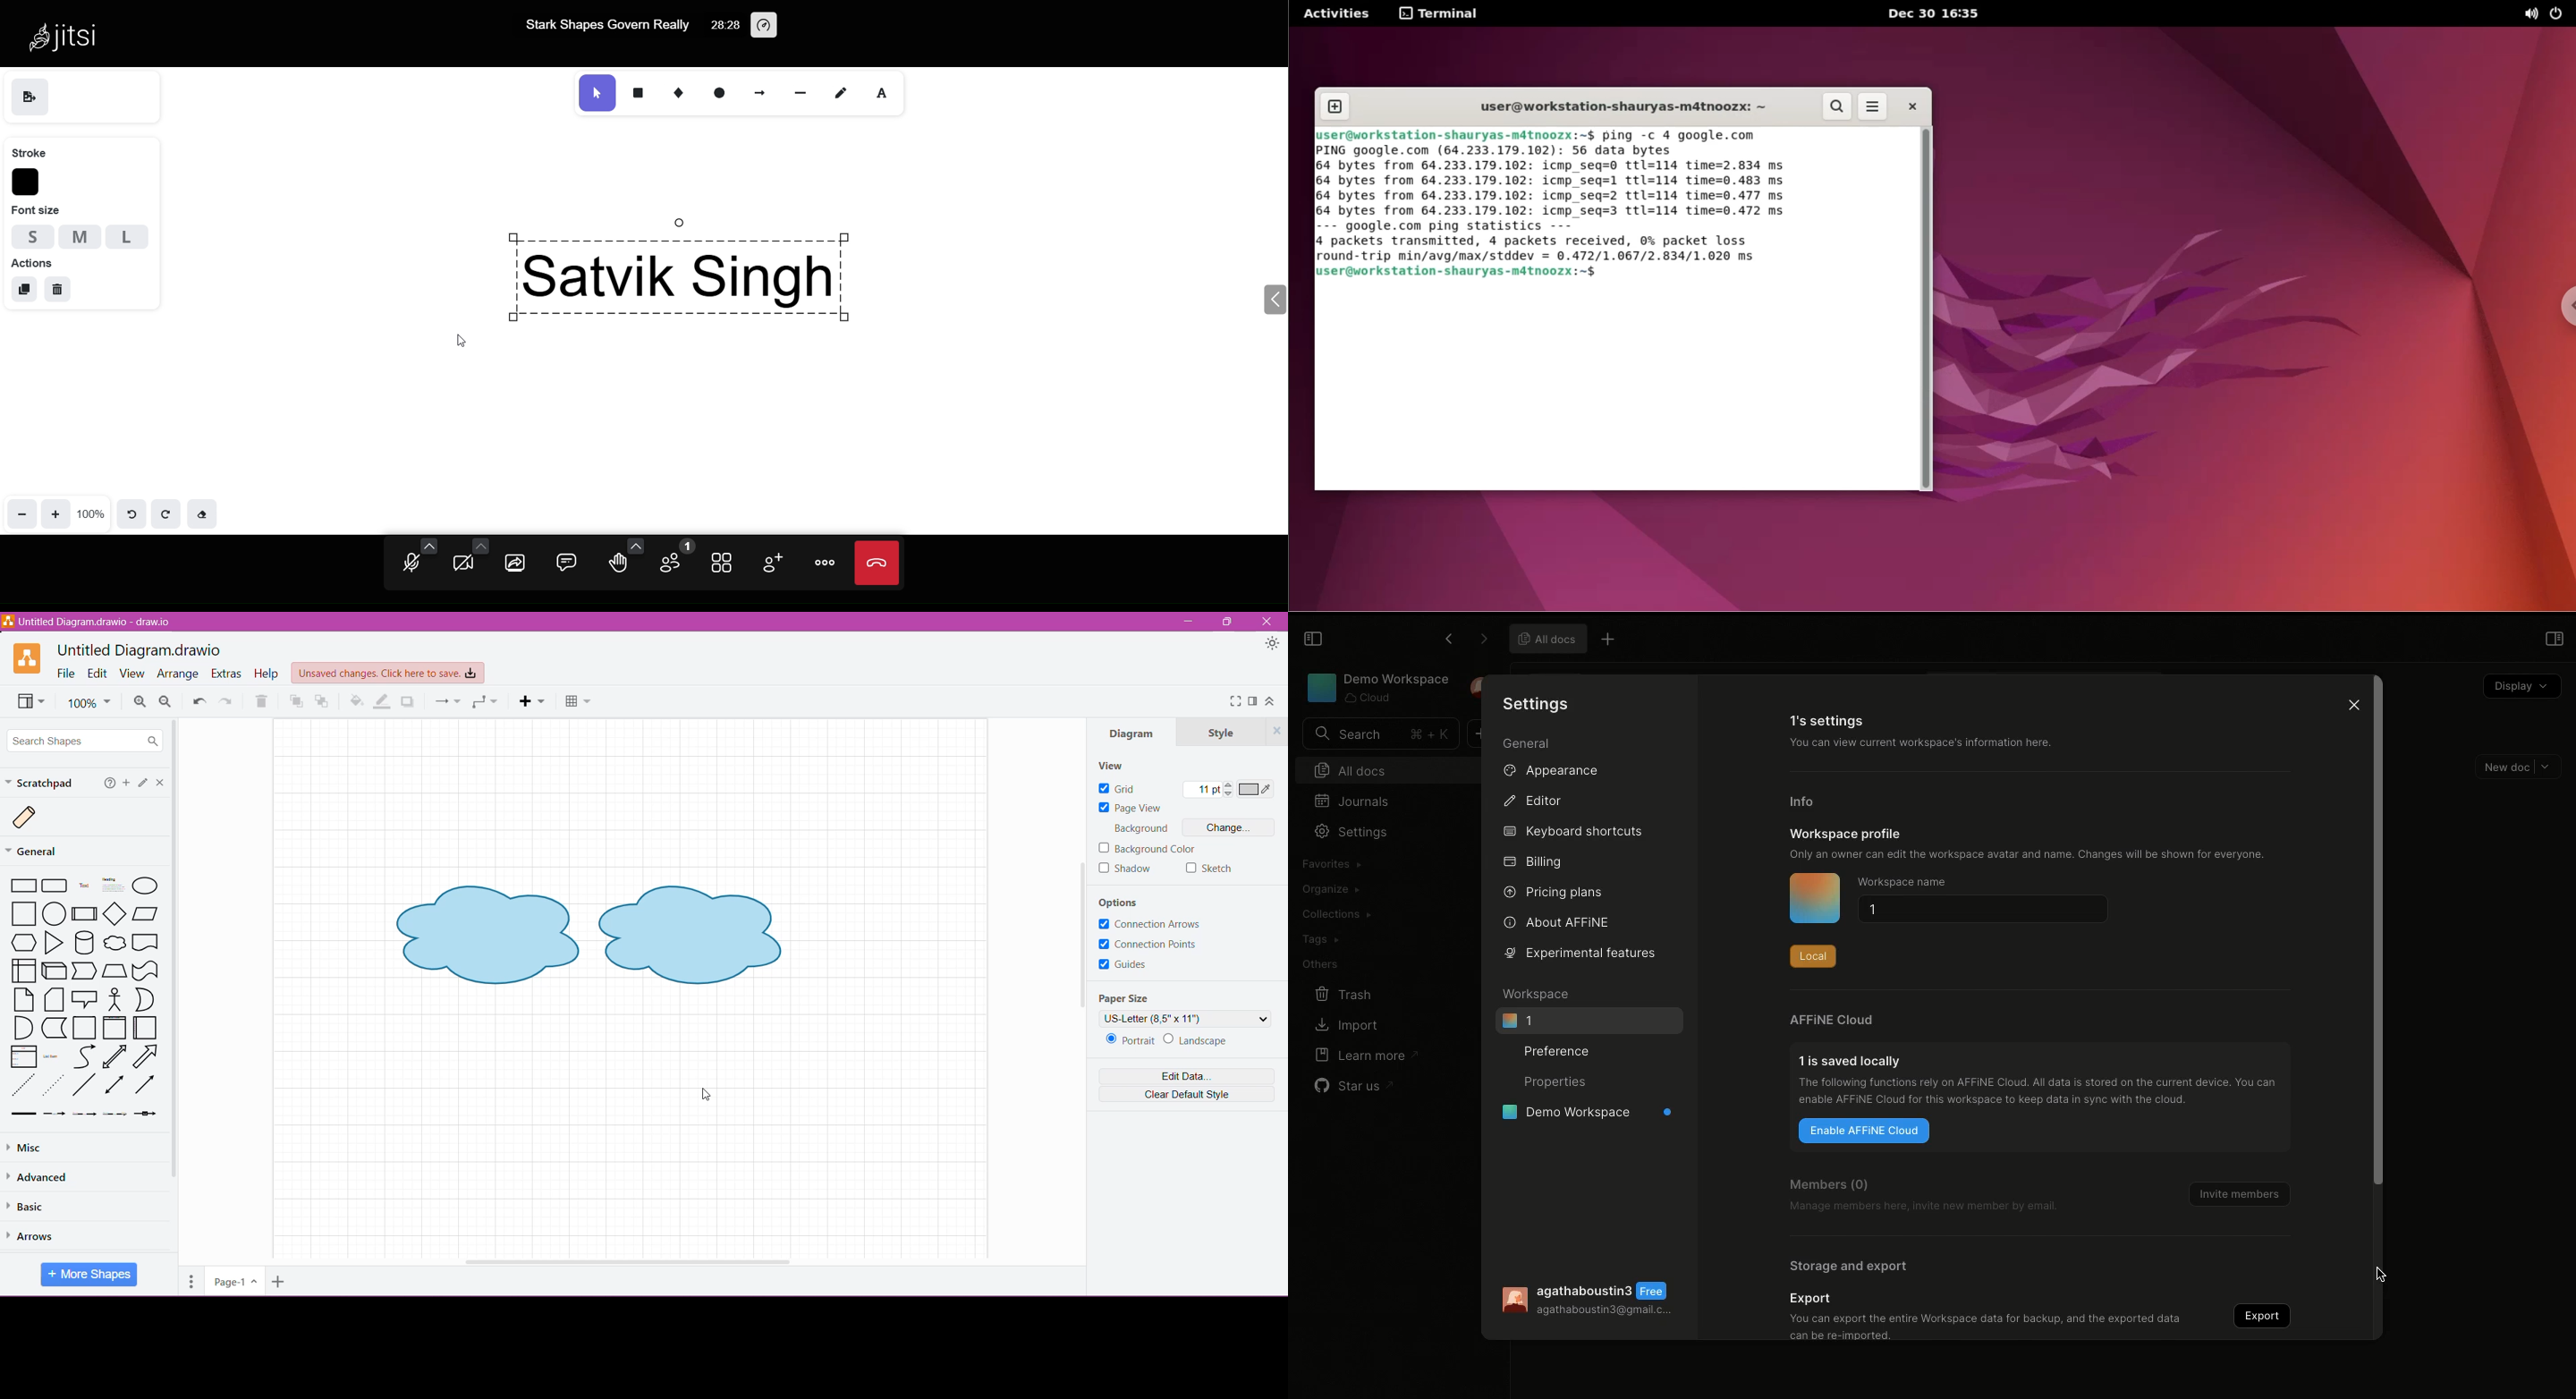 This screenshot has height=1400, width=2576. I want to click on Star us, so click(1352, 1082).